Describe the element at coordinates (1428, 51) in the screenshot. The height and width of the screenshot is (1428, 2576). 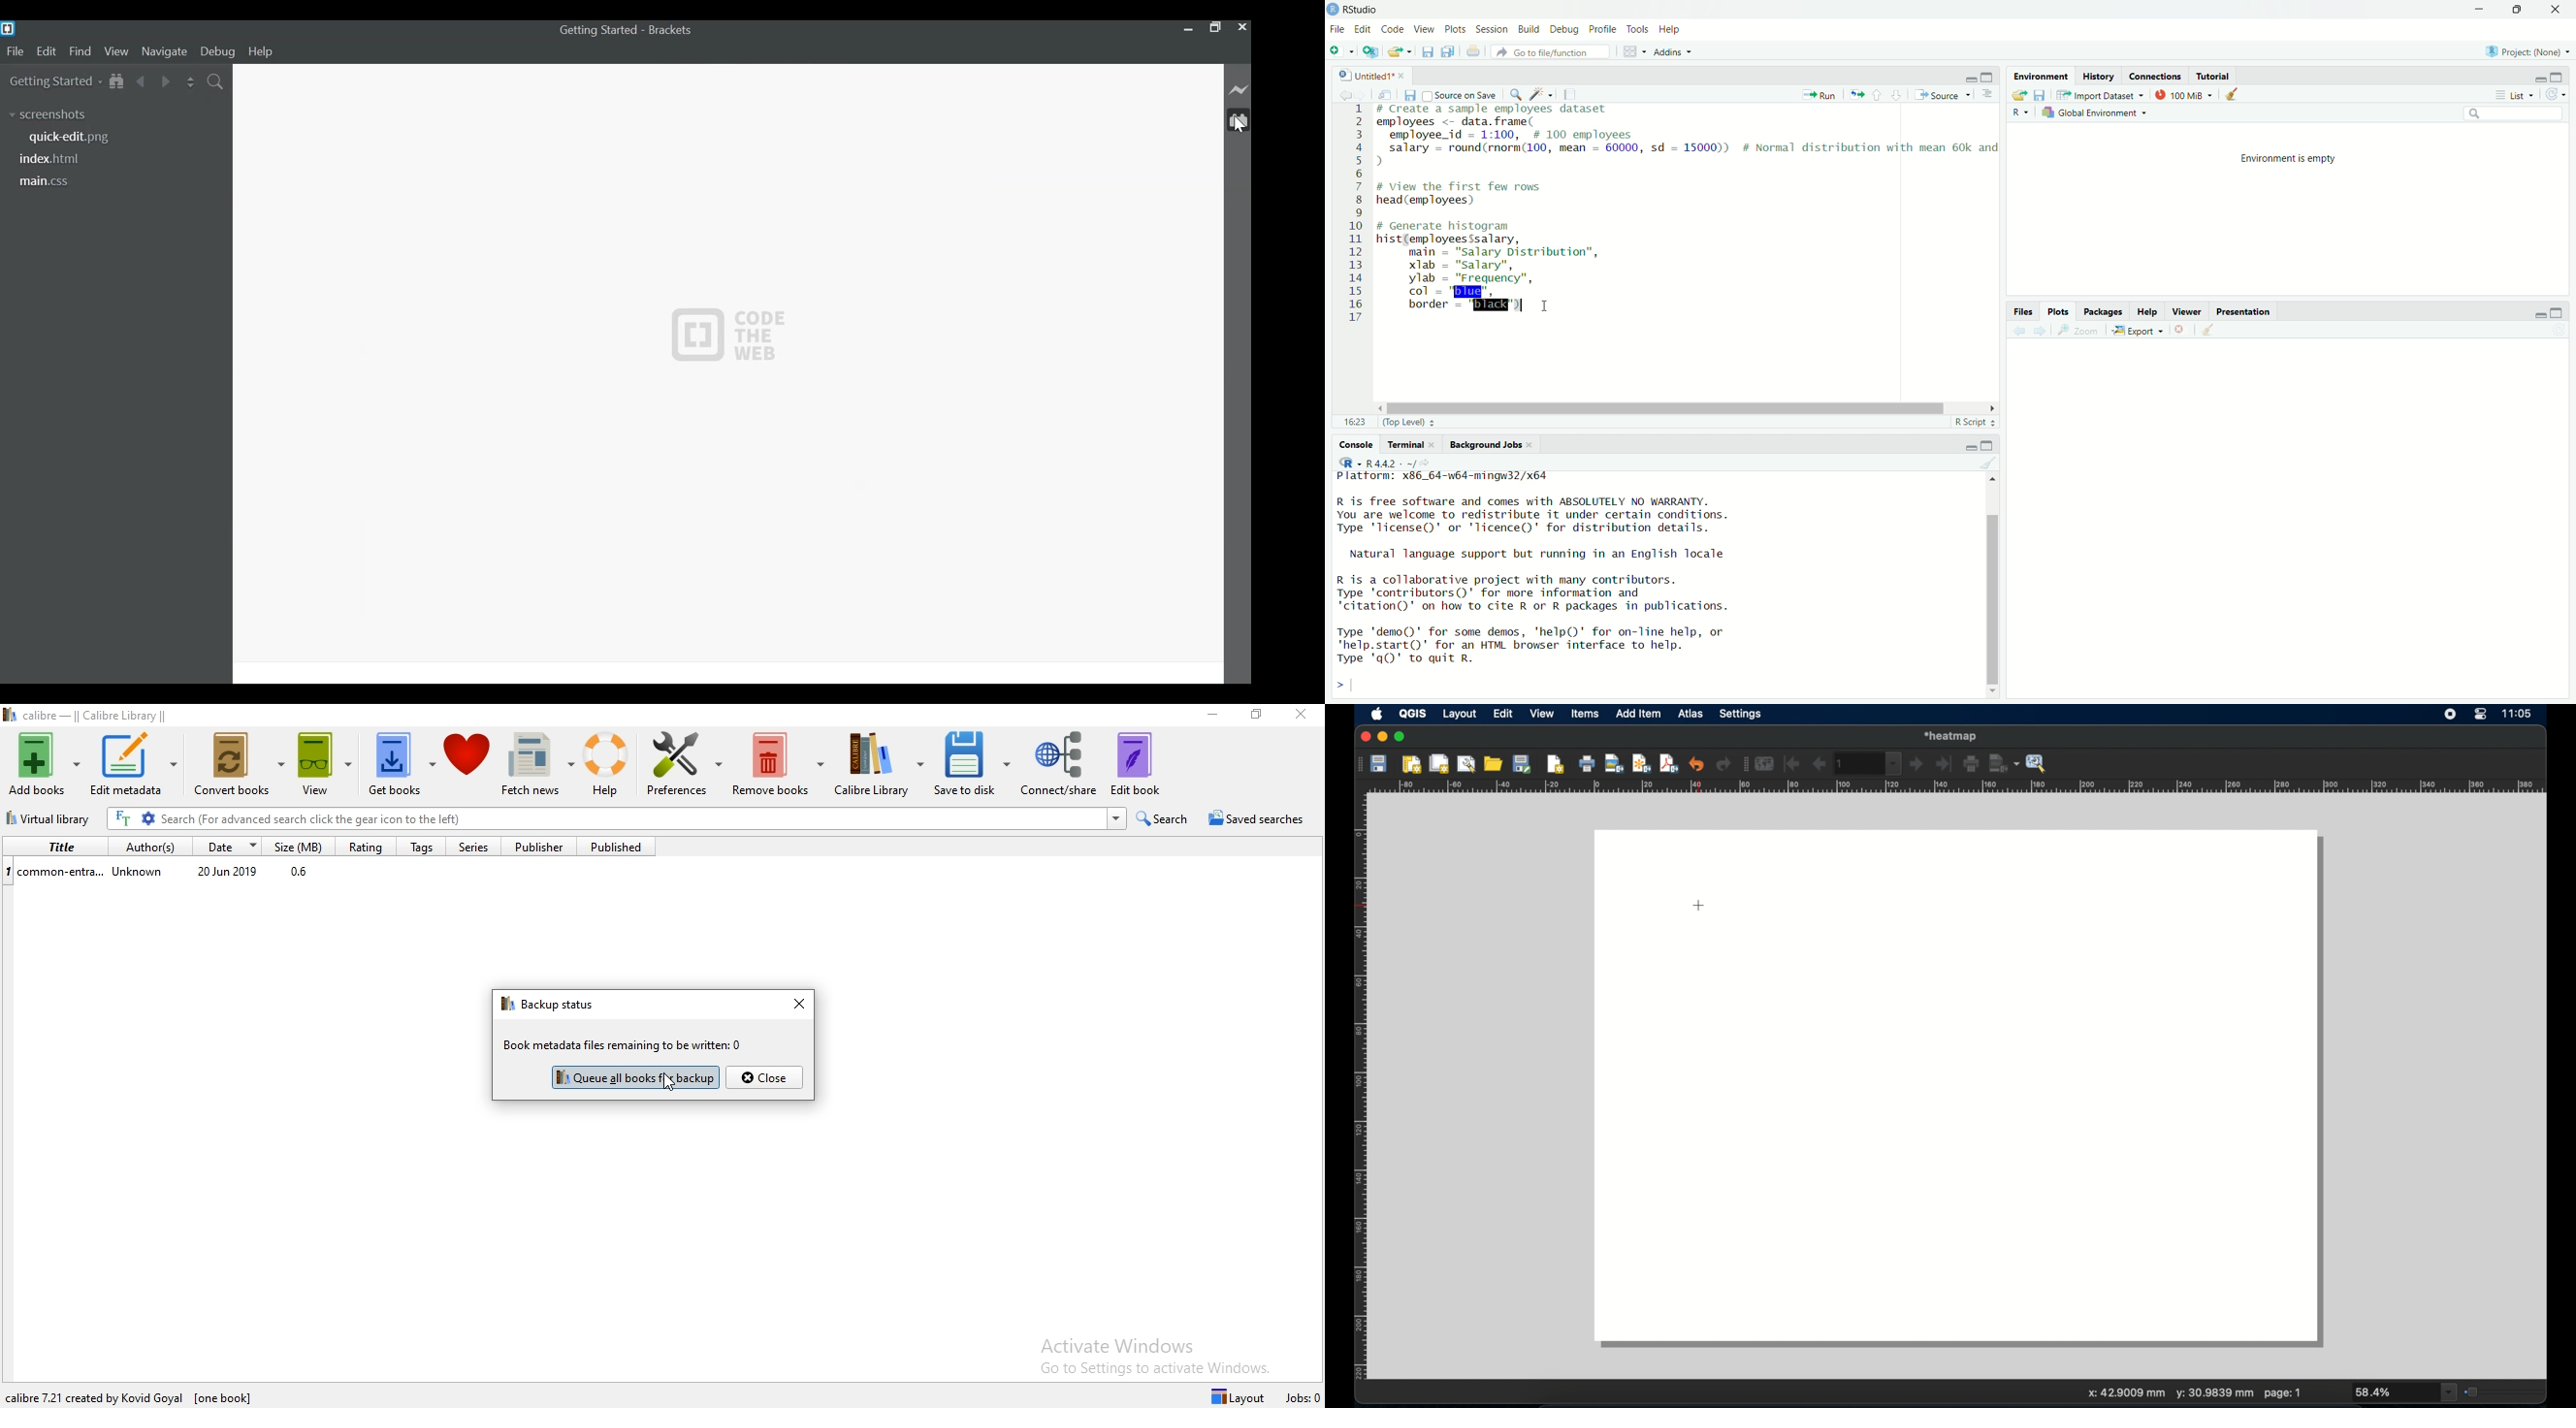
I see `save` at that location.